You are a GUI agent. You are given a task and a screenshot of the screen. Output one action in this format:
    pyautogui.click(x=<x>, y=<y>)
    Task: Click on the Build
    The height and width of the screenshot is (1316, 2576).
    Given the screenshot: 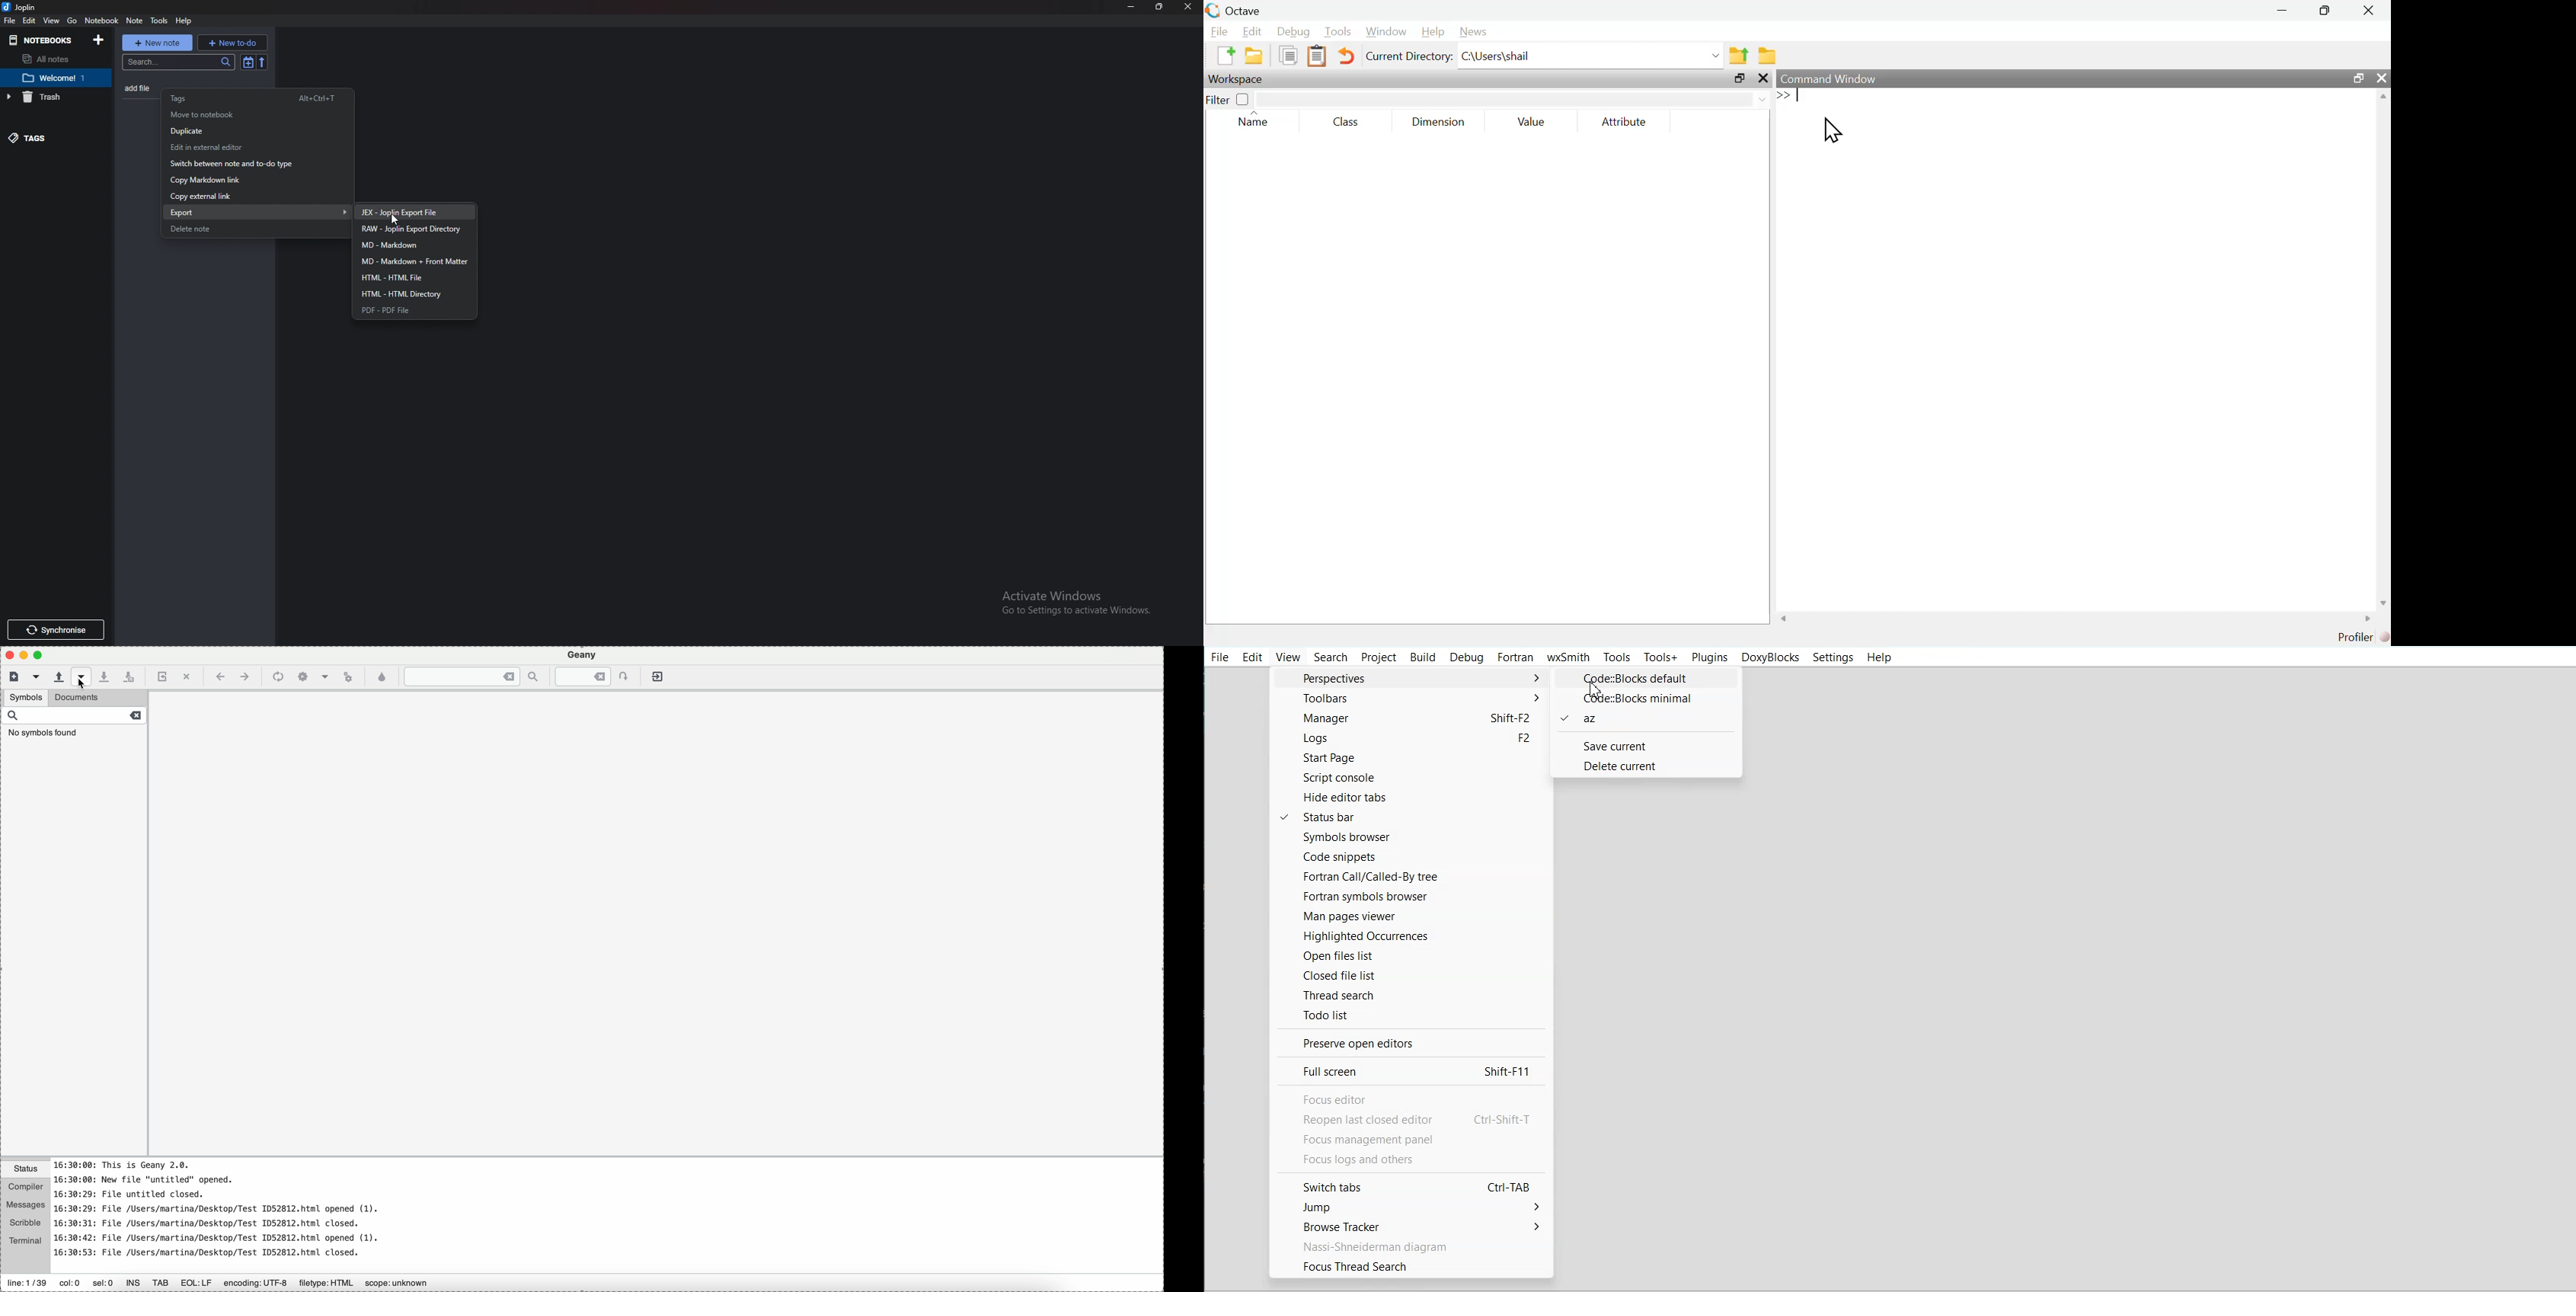 What is the action you would take?
    pyautogui.click(x=1422, y=657)
    